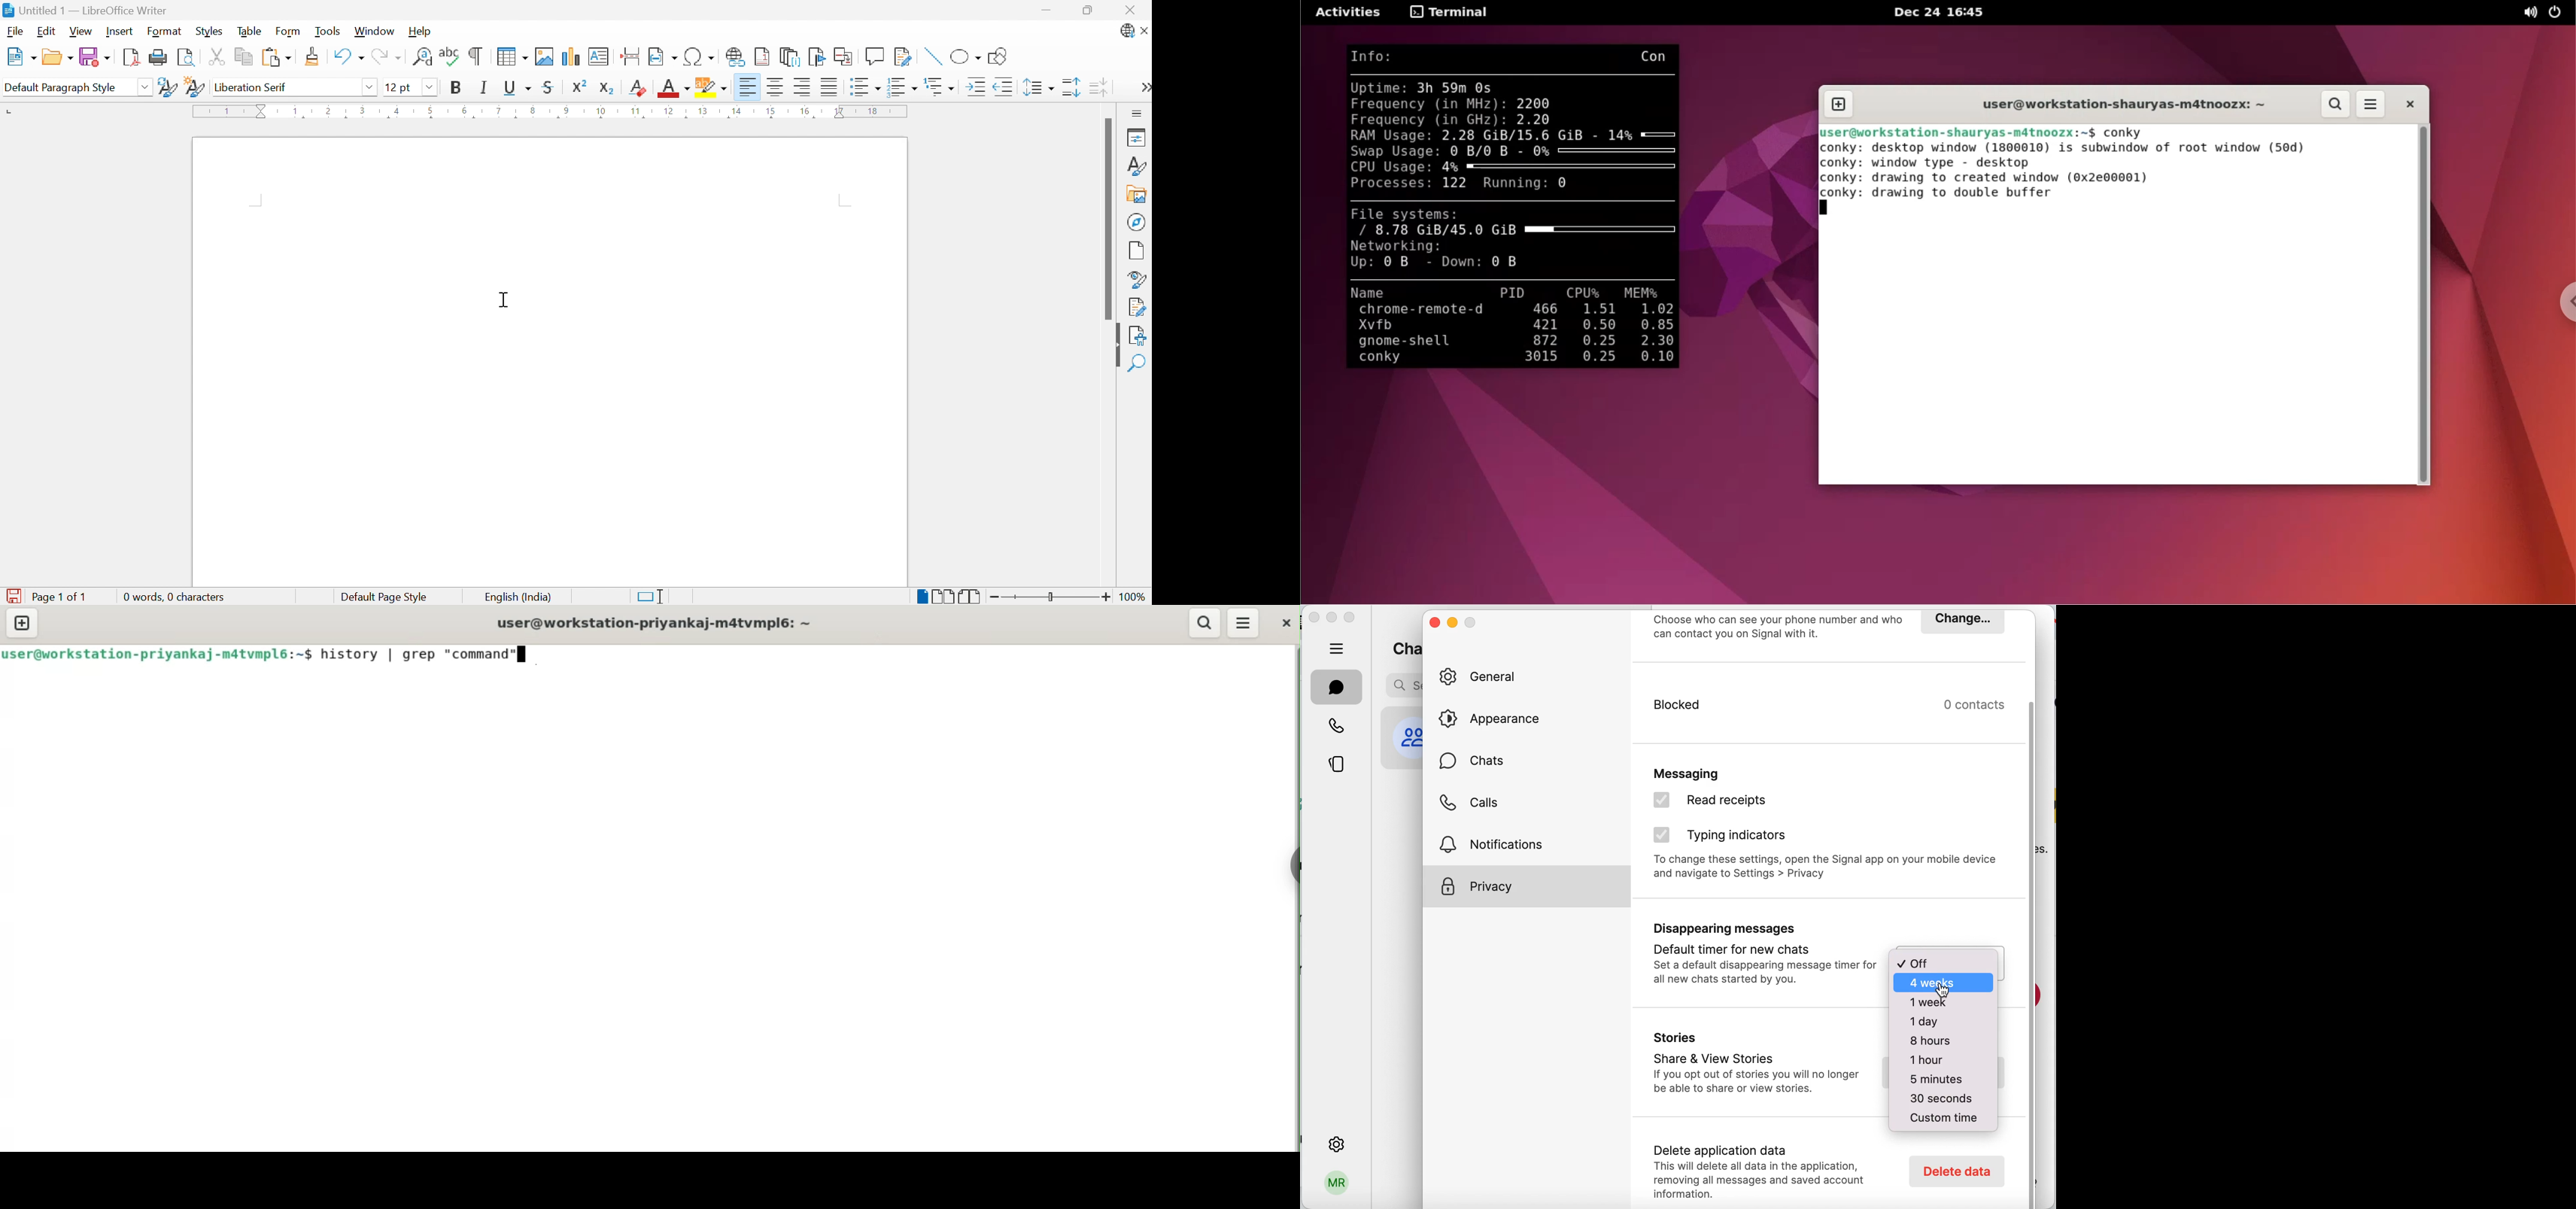  I want to click on Cut, so click(215, 56).